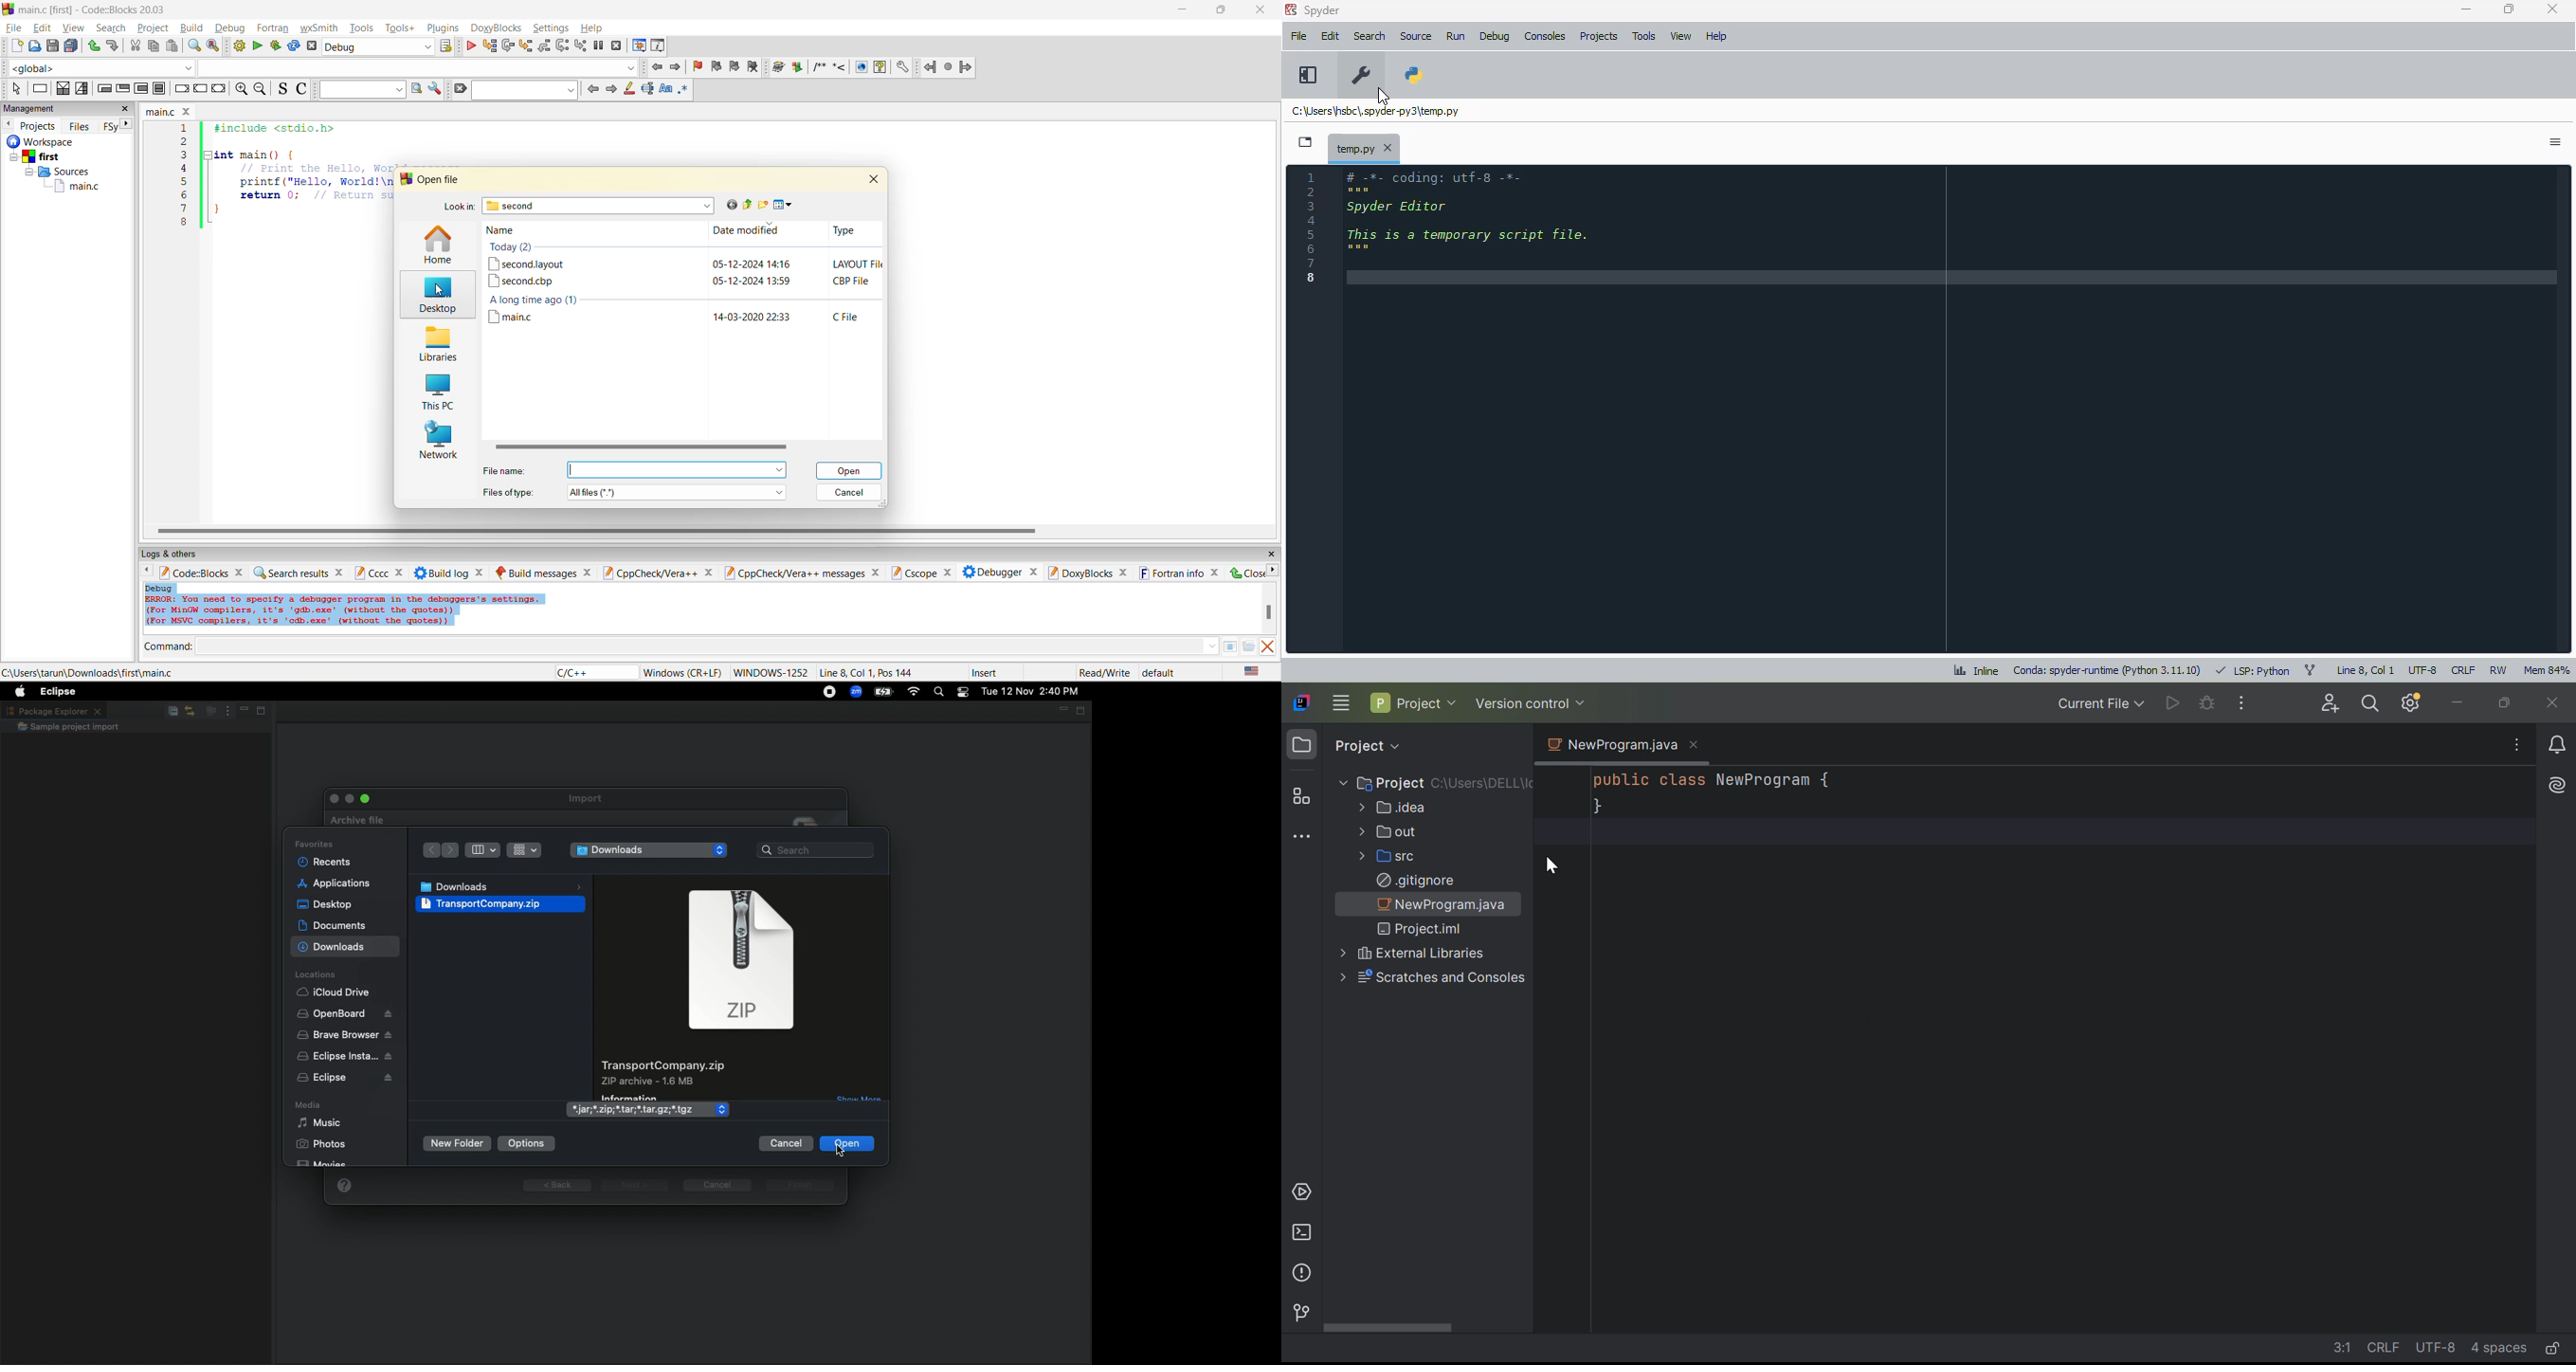  What do you see at coordinates (360, 89) in the screenshot?
I see `text to search` at bounding box center [360, 89].